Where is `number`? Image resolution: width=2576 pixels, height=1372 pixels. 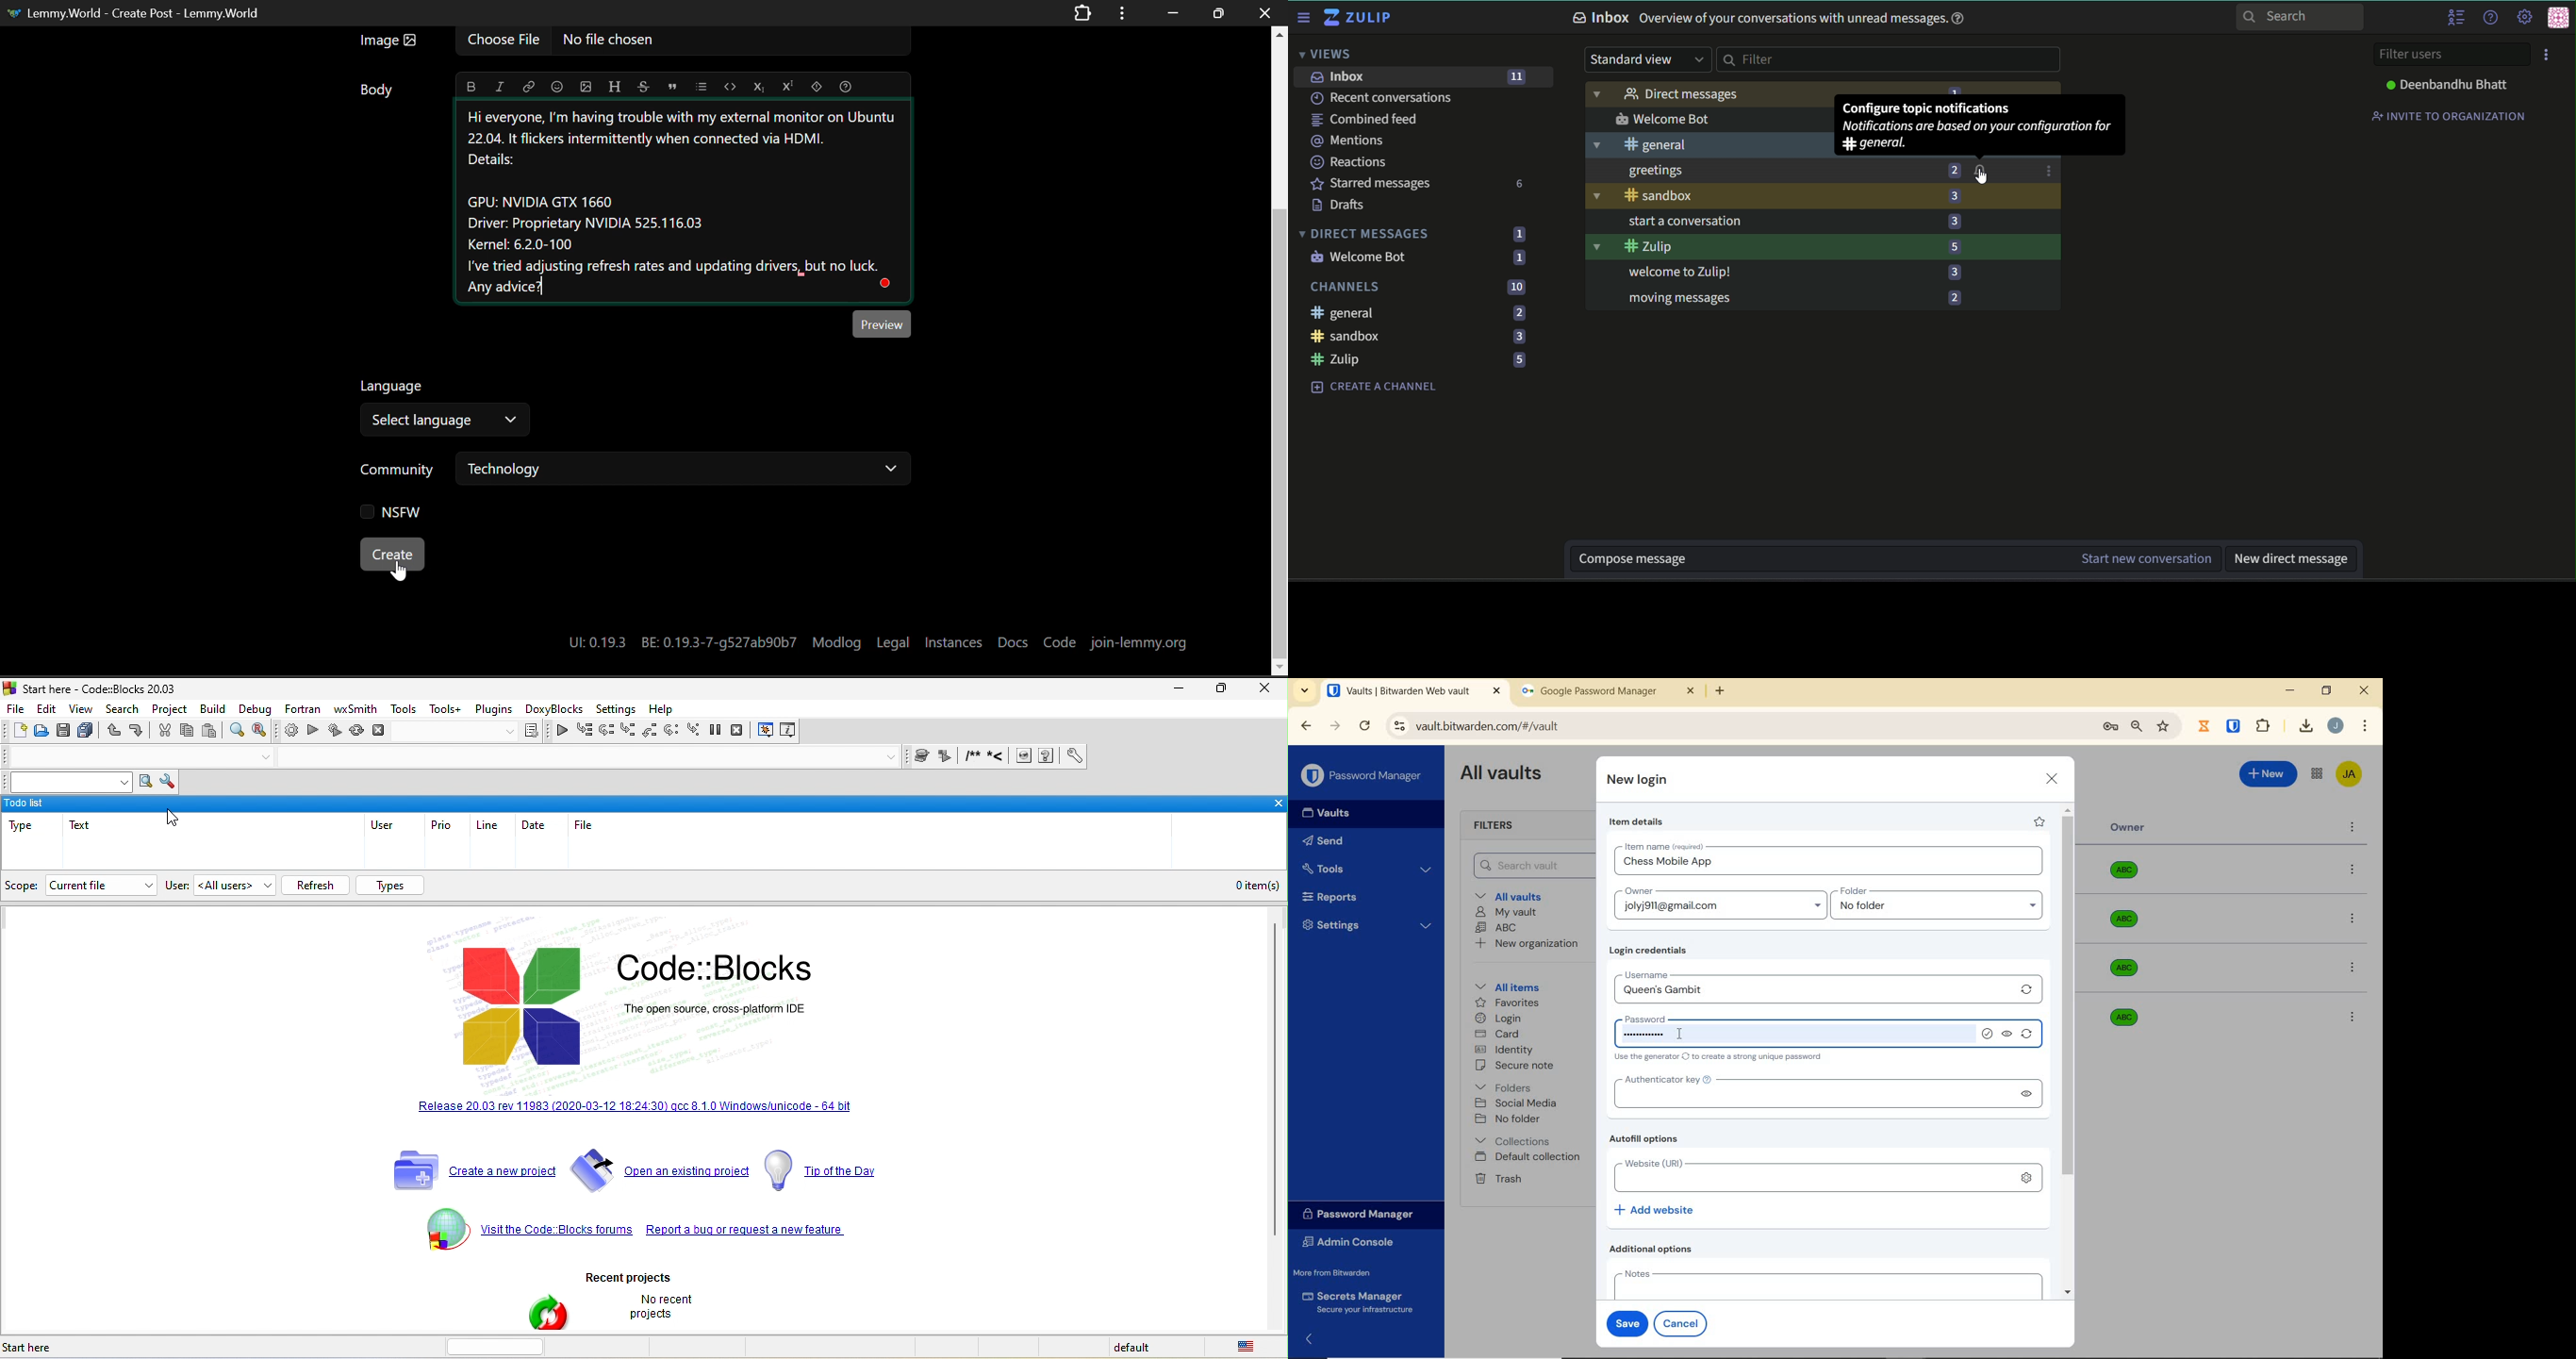 number is located at coordinates (1951, 170).